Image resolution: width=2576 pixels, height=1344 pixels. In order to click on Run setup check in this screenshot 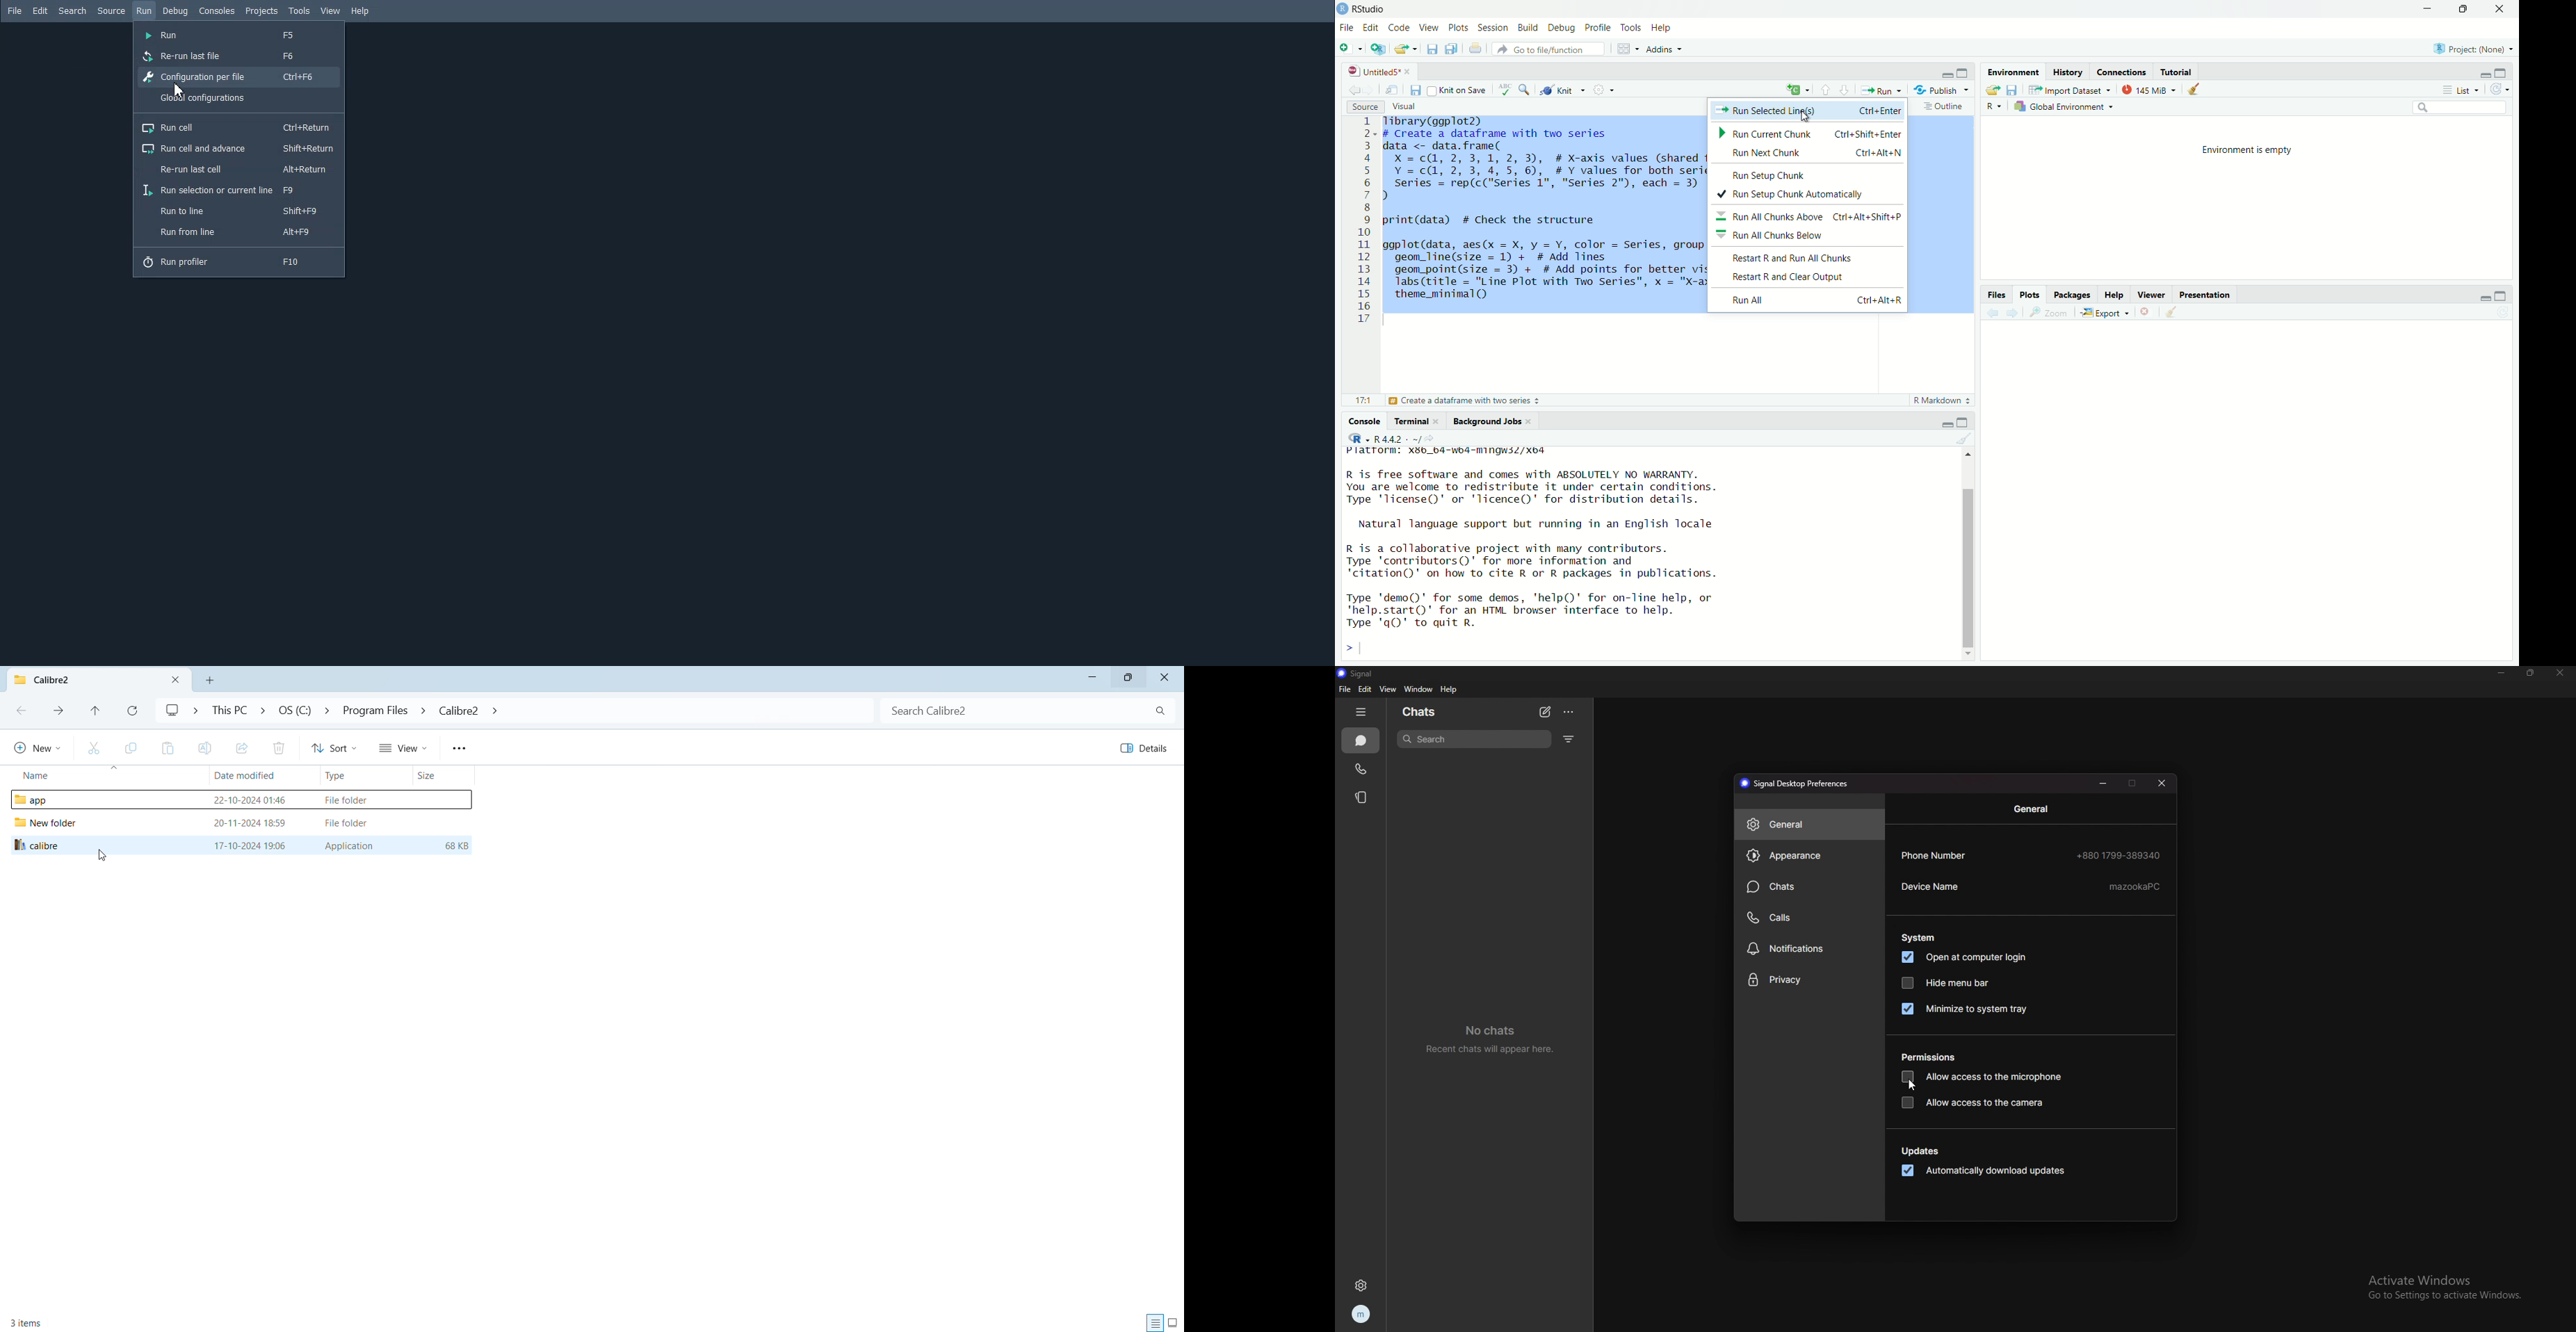, I will do `click(1767, 176)`.